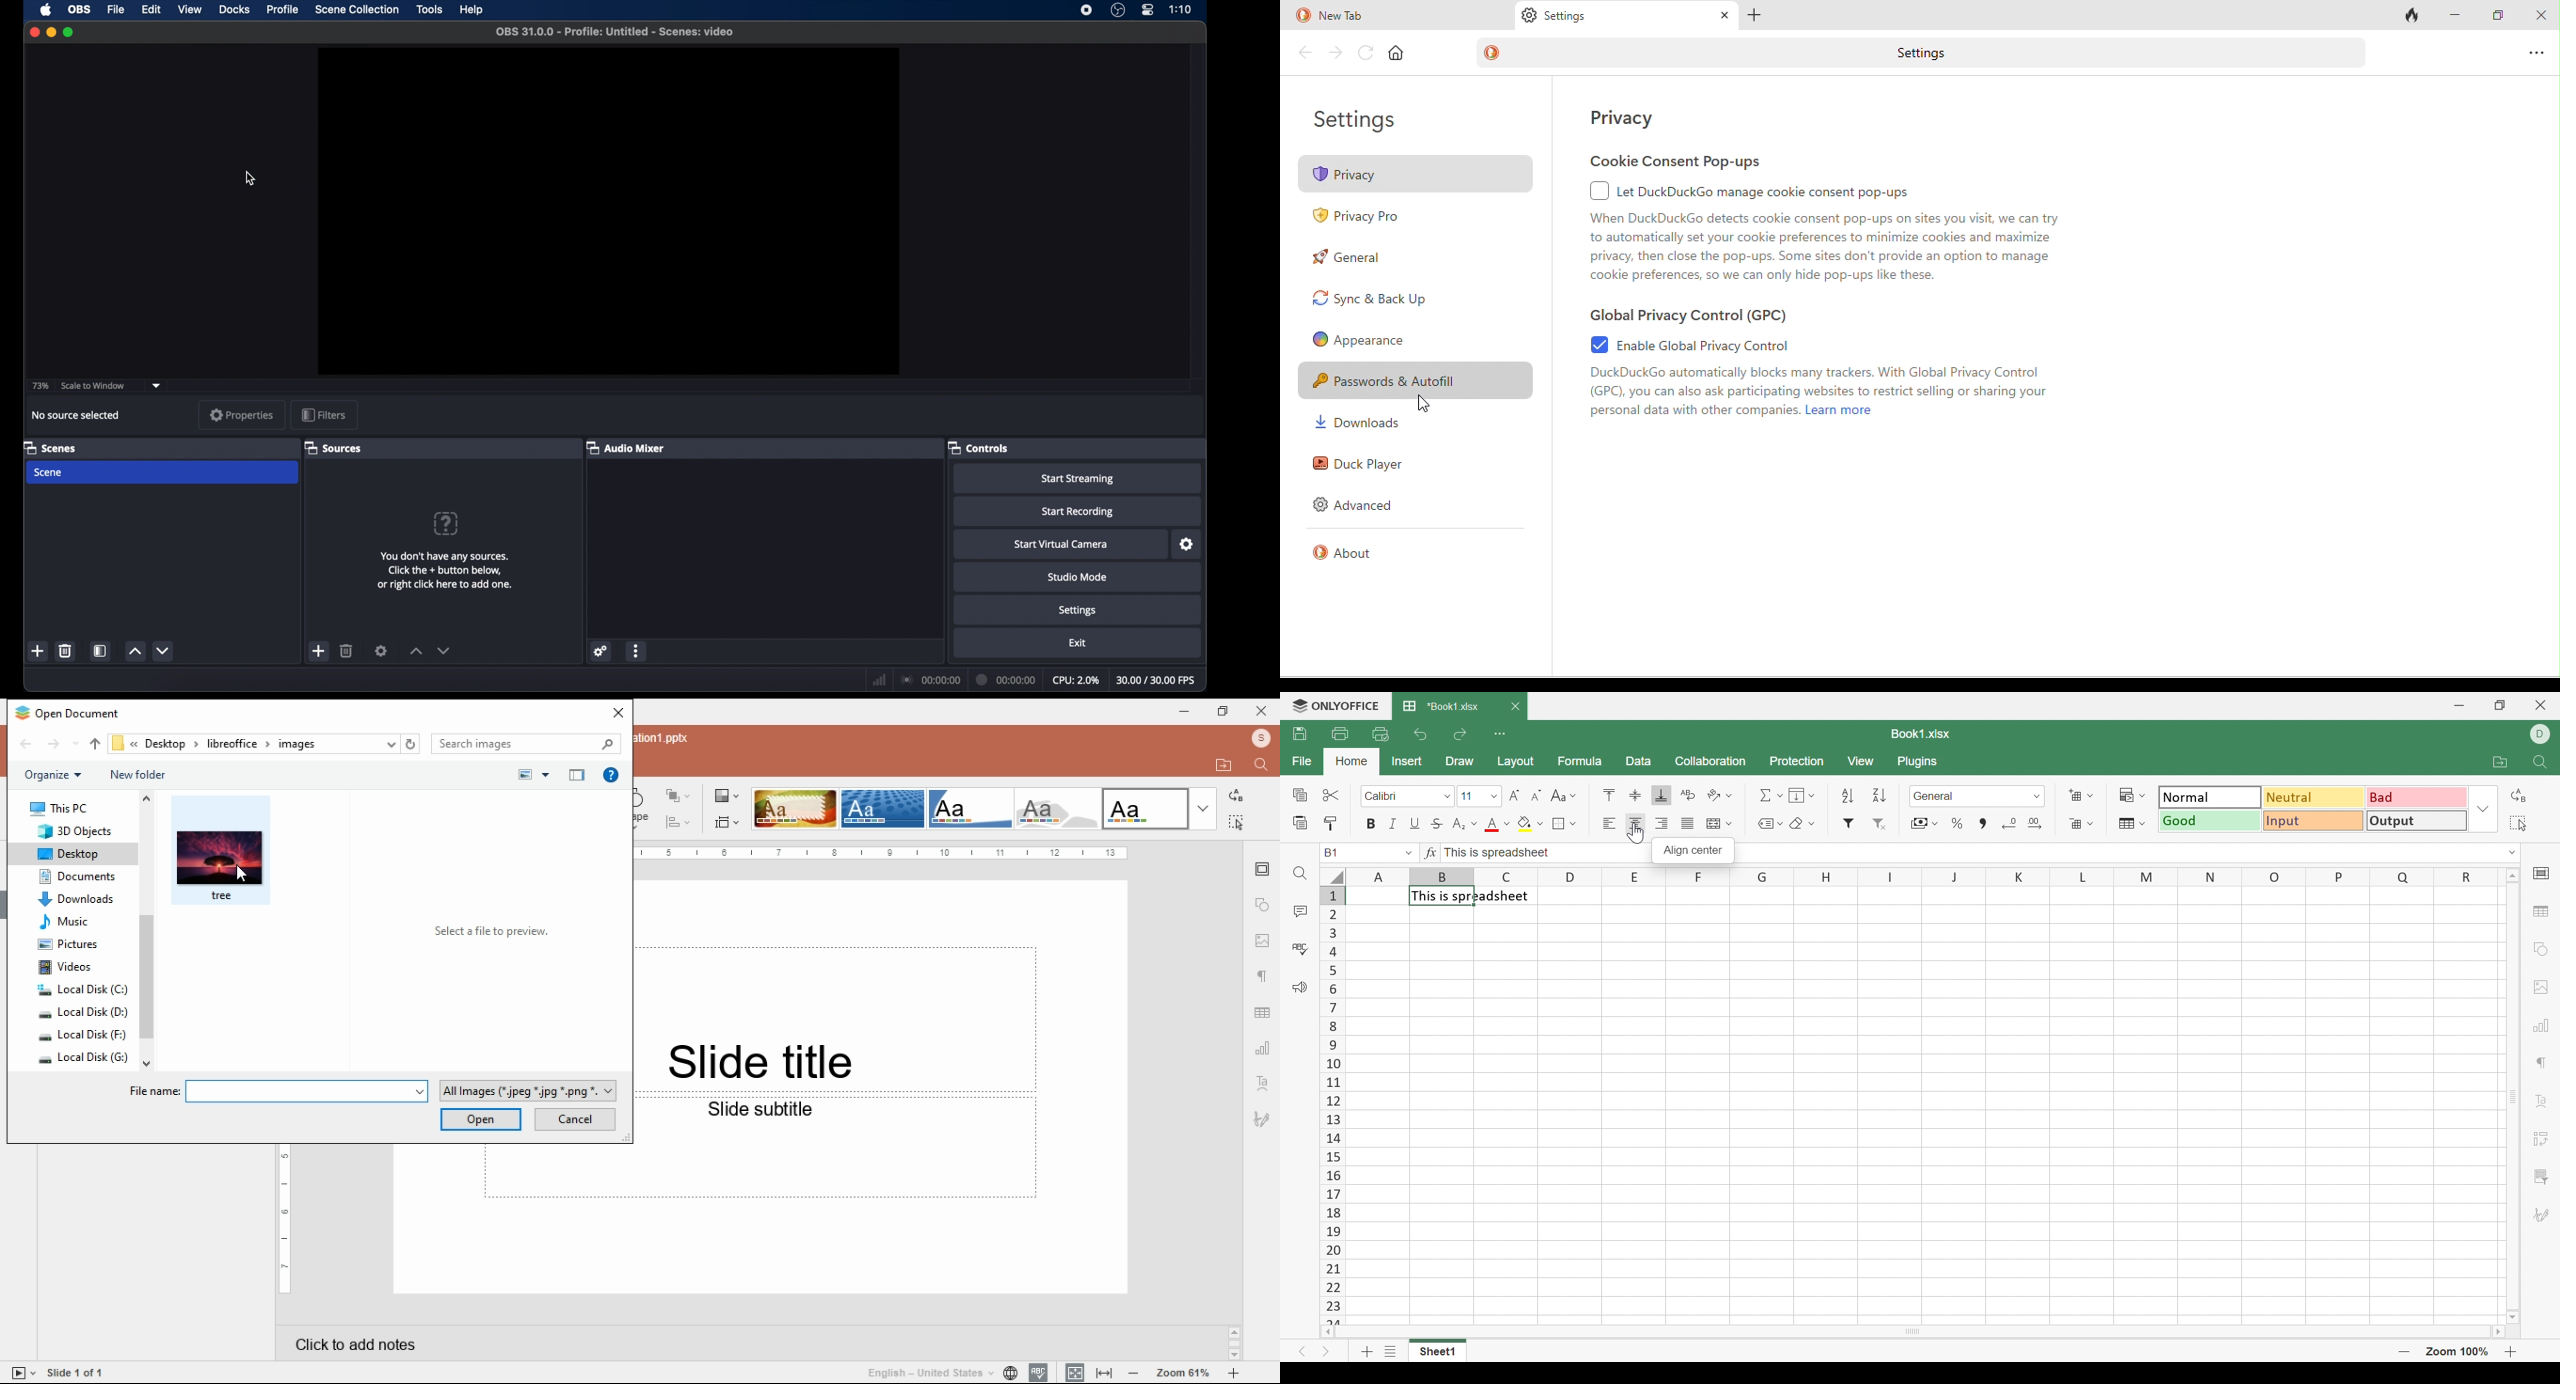 This screenshot has width=2576, height=1400. Describe the element at coordinates (1730, 796) in the screenshot. I see `Drop Down` at that location.